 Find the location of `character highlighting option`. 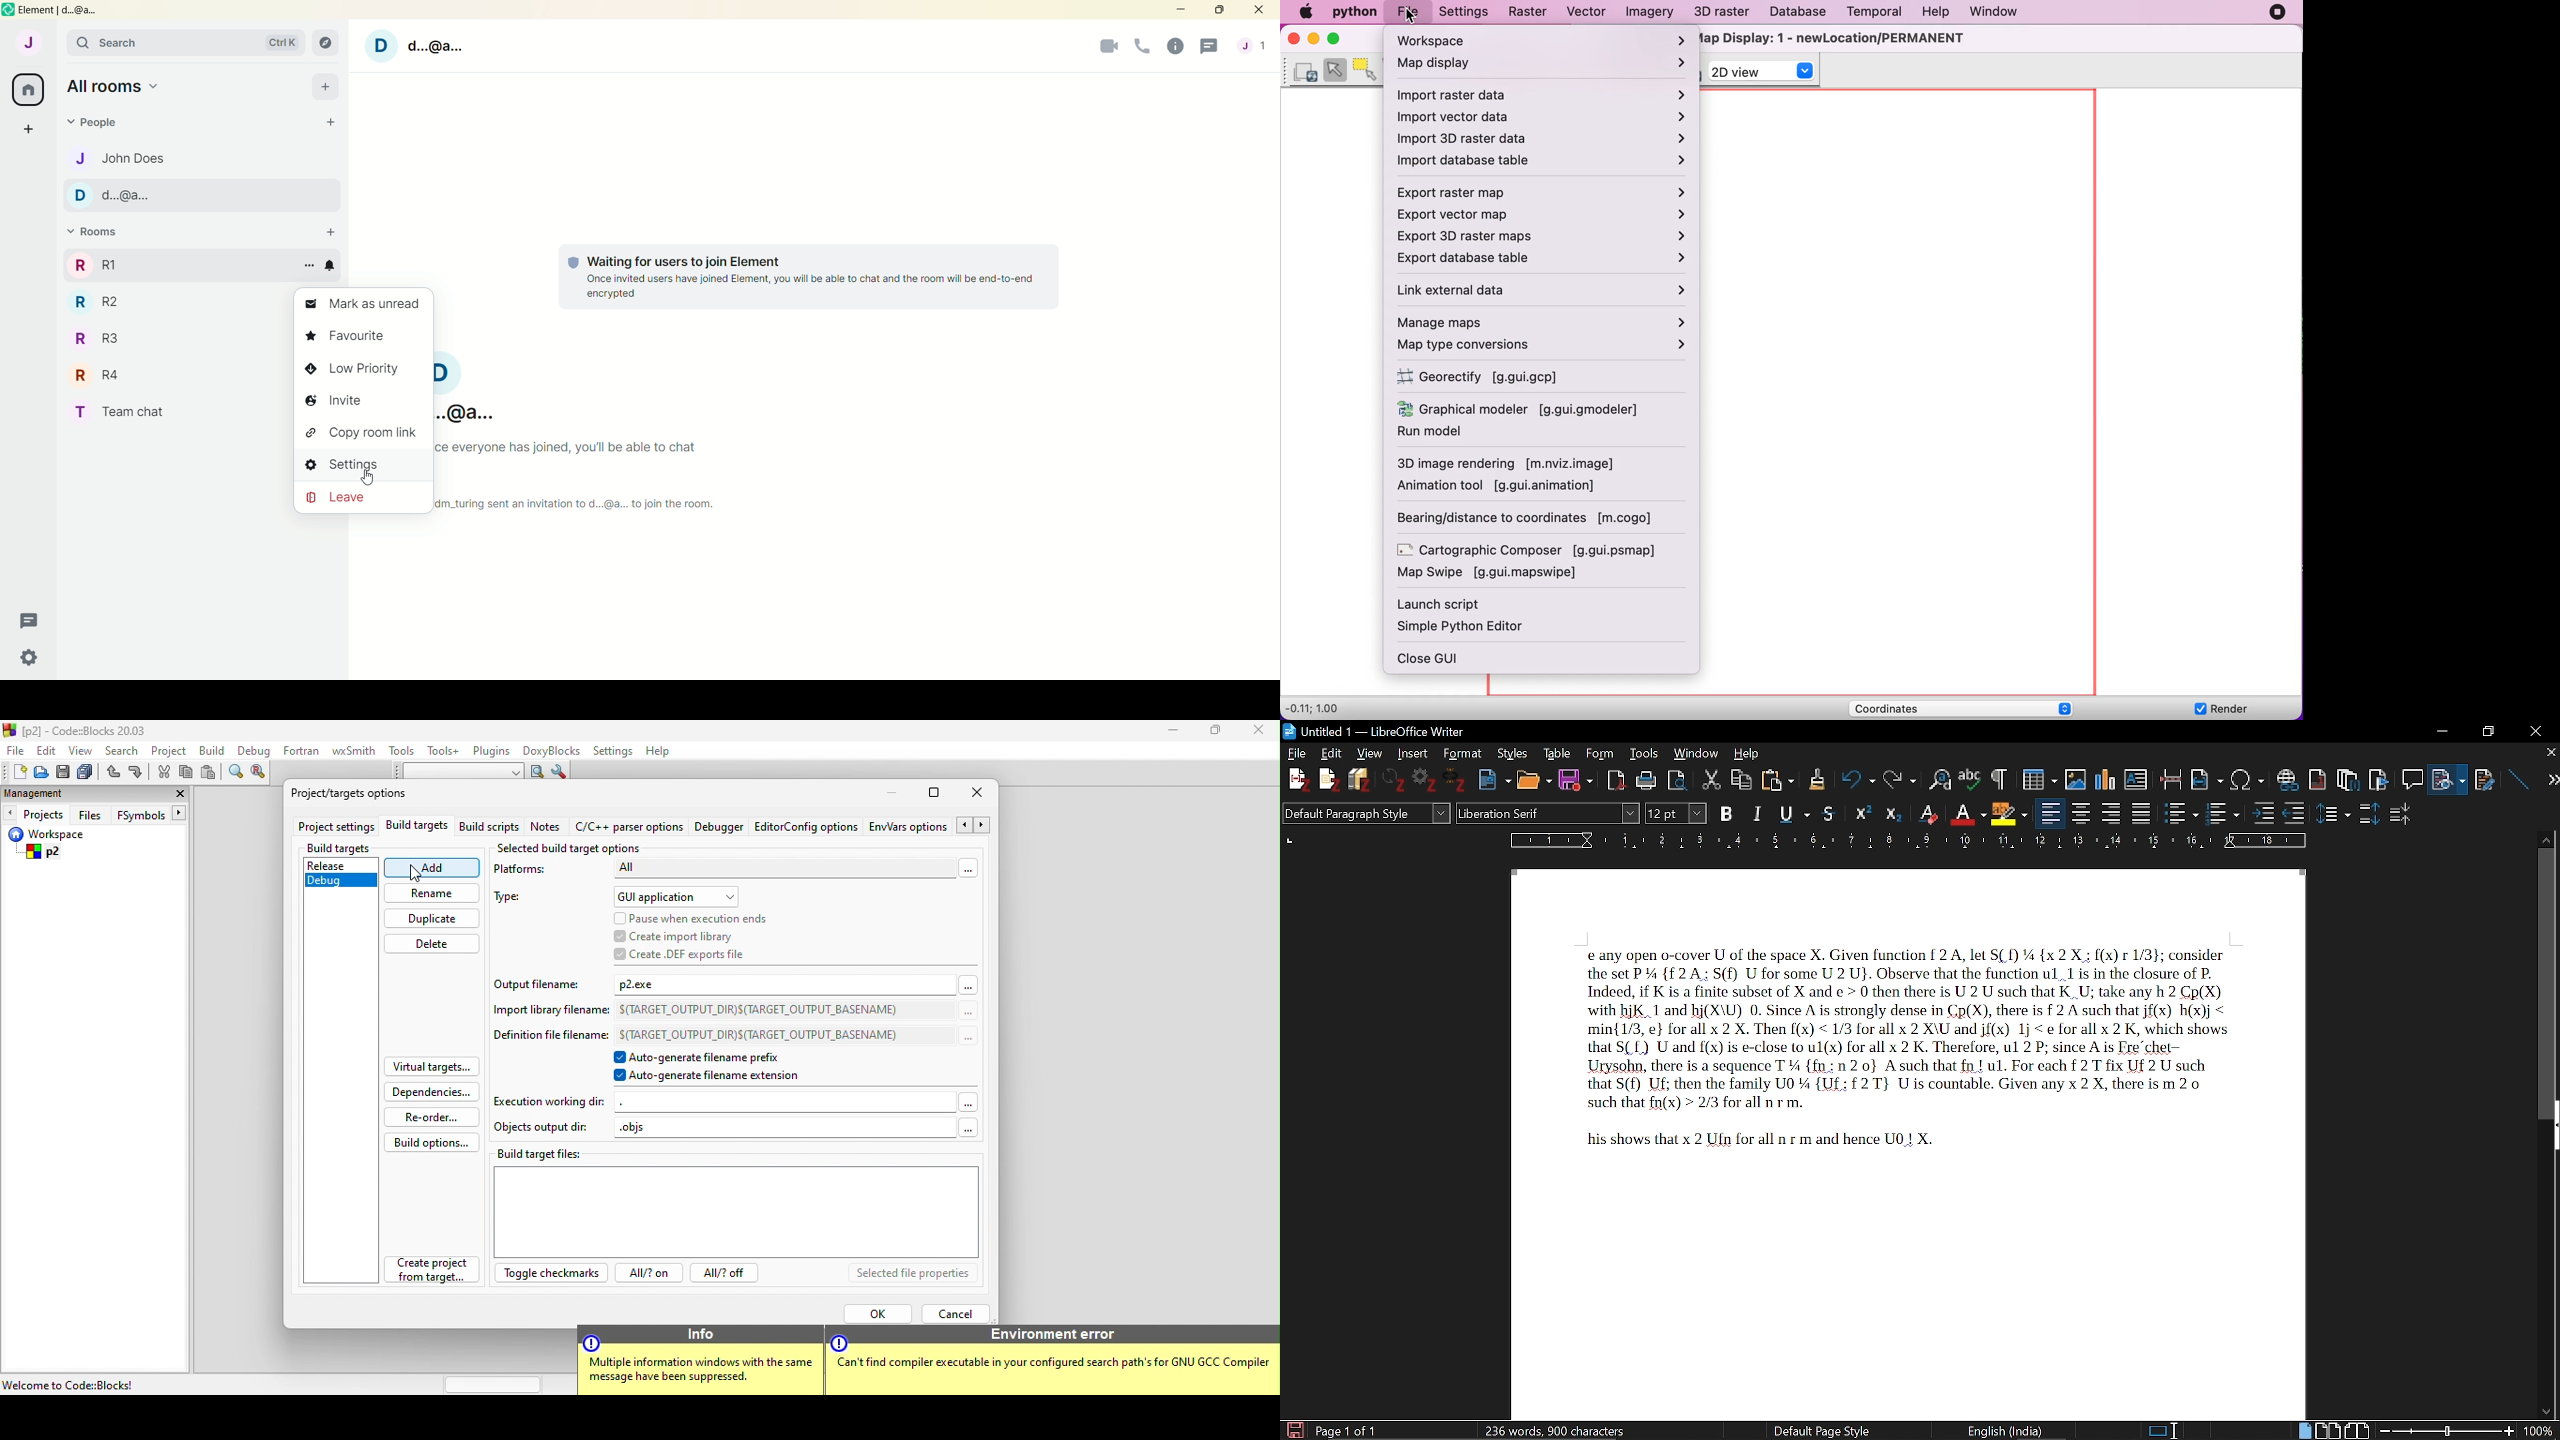

character highlighting option is located at coordinates (2008, 812).